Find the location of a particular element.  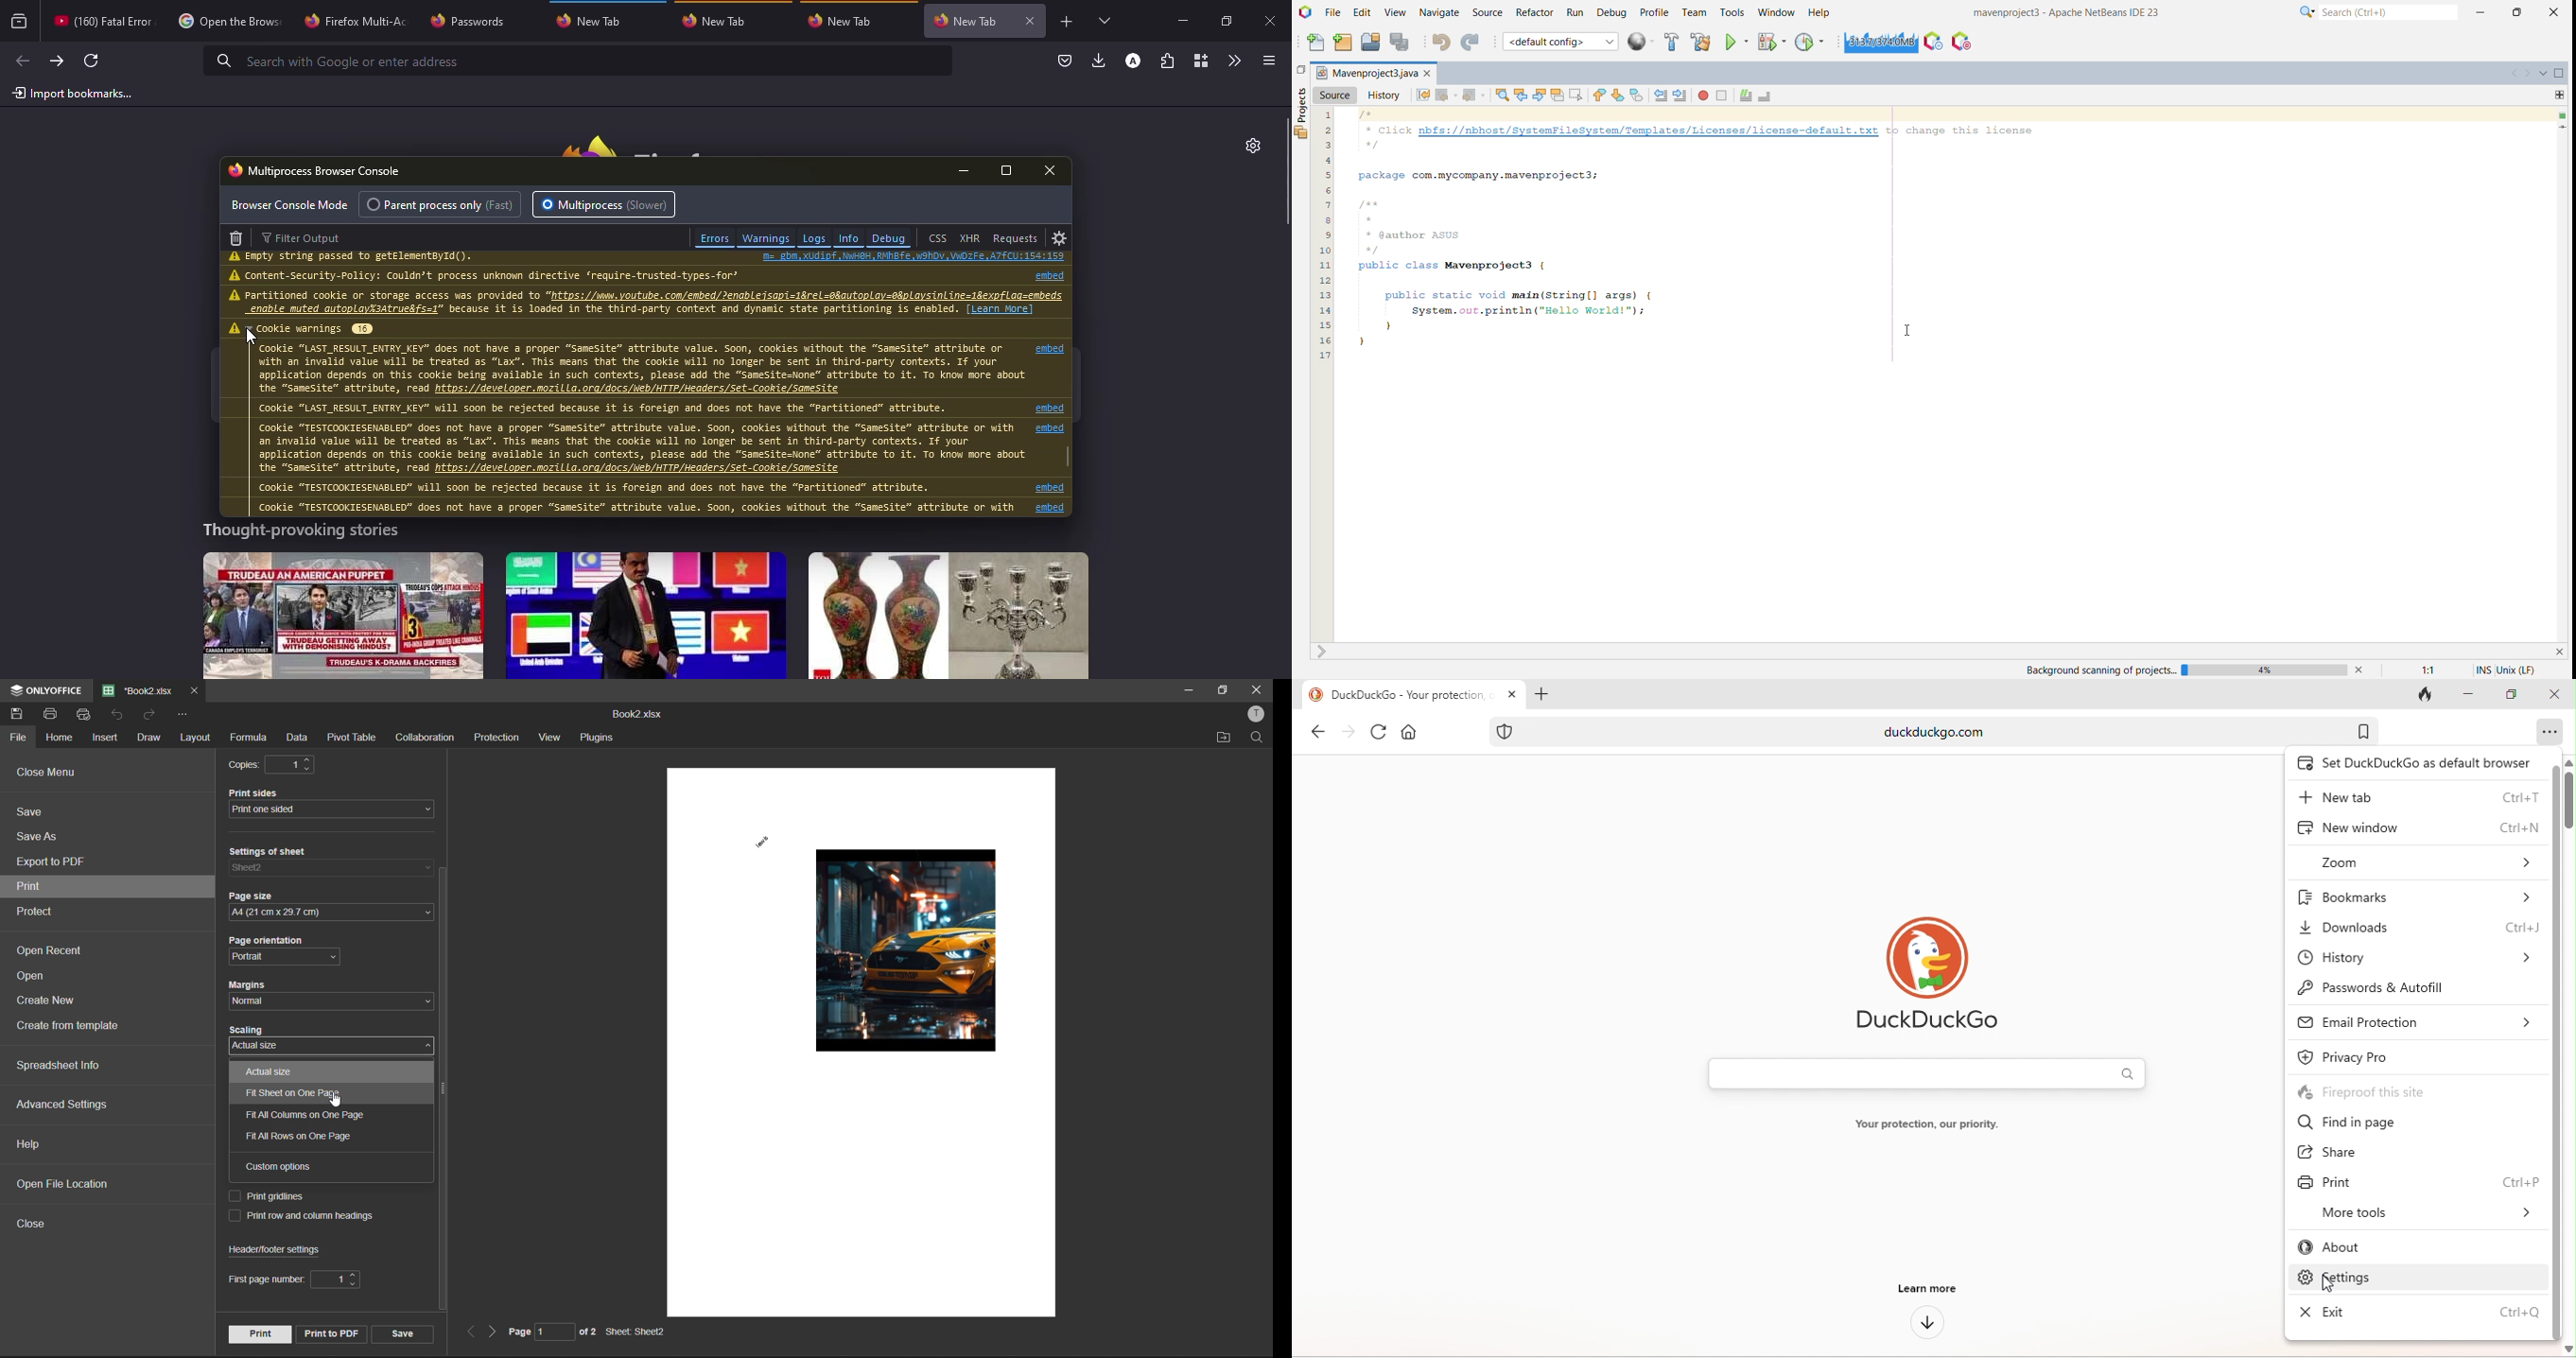

insert is located at coordinates (107, 738).